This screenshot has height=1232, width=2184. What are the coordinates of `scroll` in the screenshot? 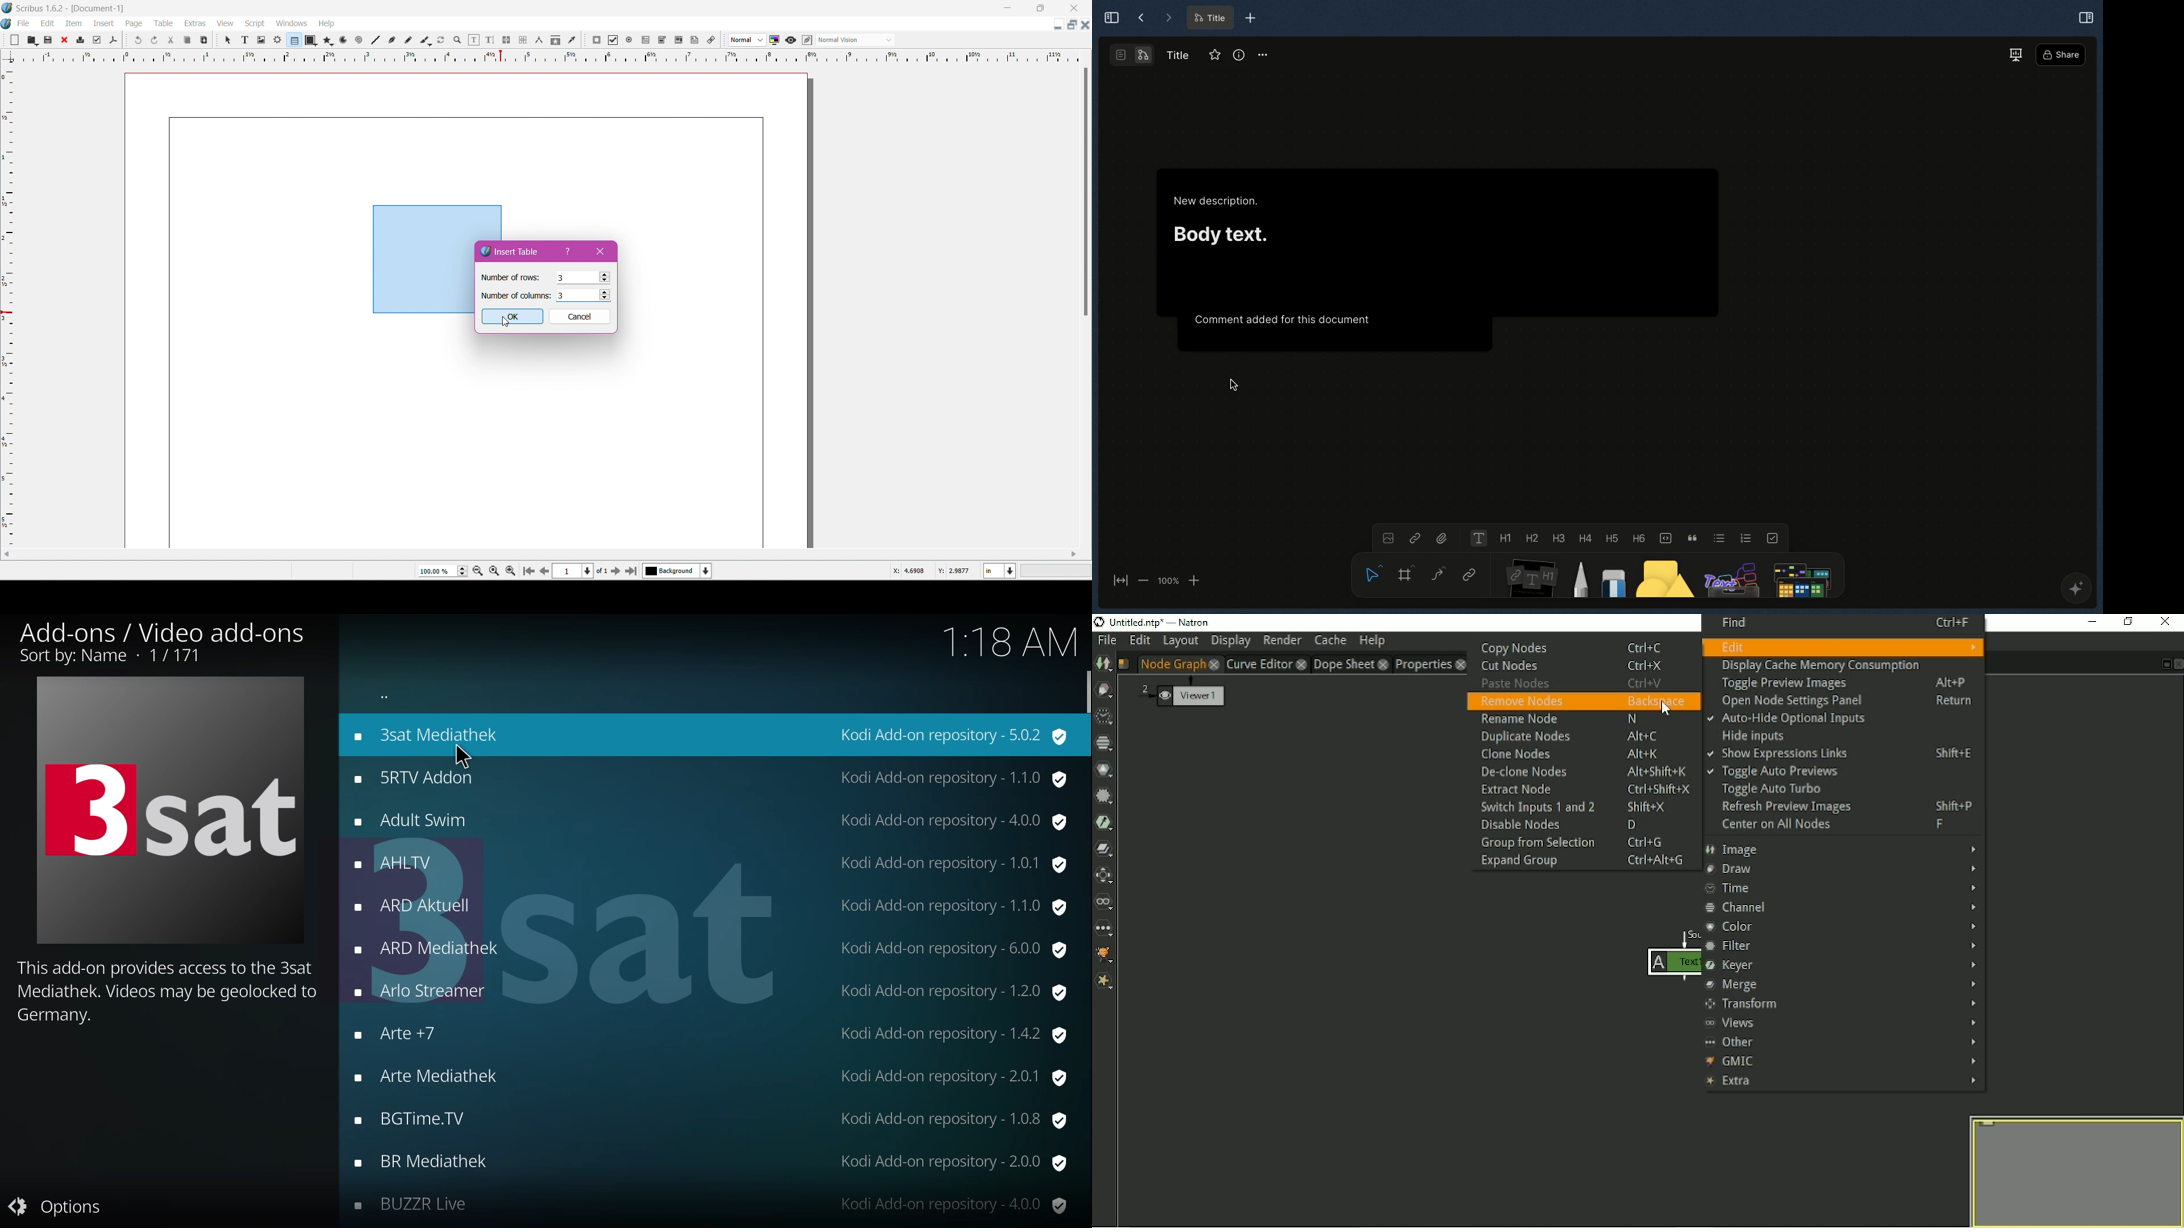 It's located at (1090, 692).